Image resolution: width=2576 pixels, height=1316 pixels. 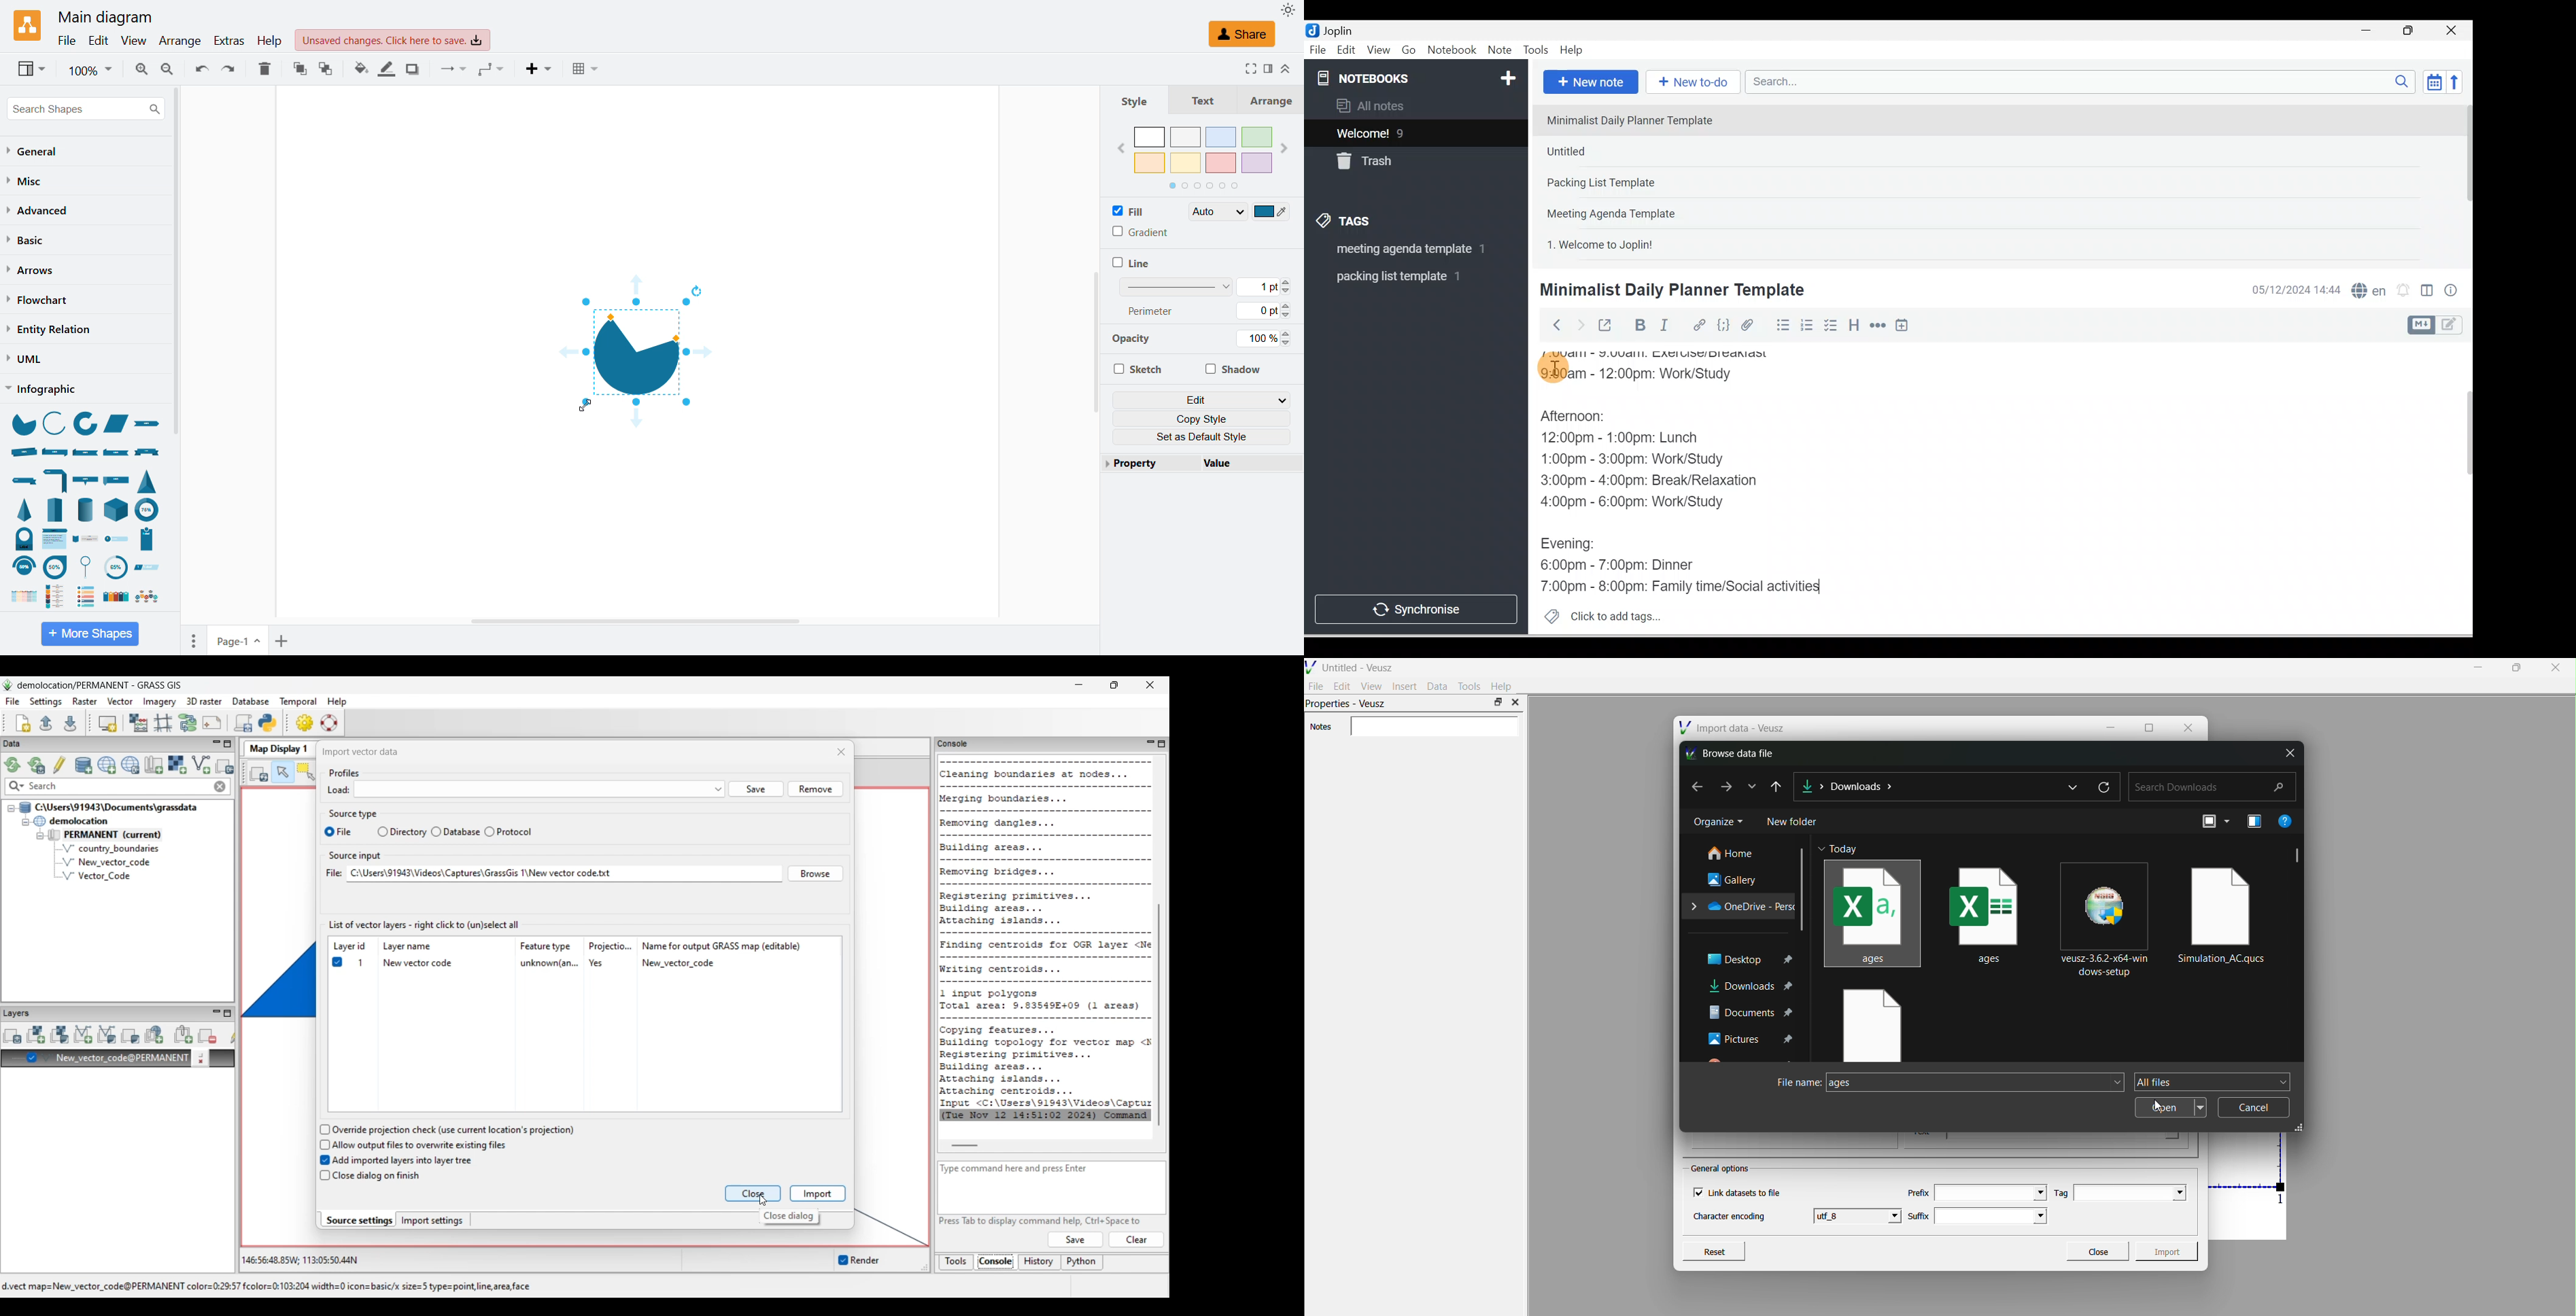 What do you see at coordinates (1807, 325) in the screenshot?
I see `Numbered list` at bounding box center [1807, 325].